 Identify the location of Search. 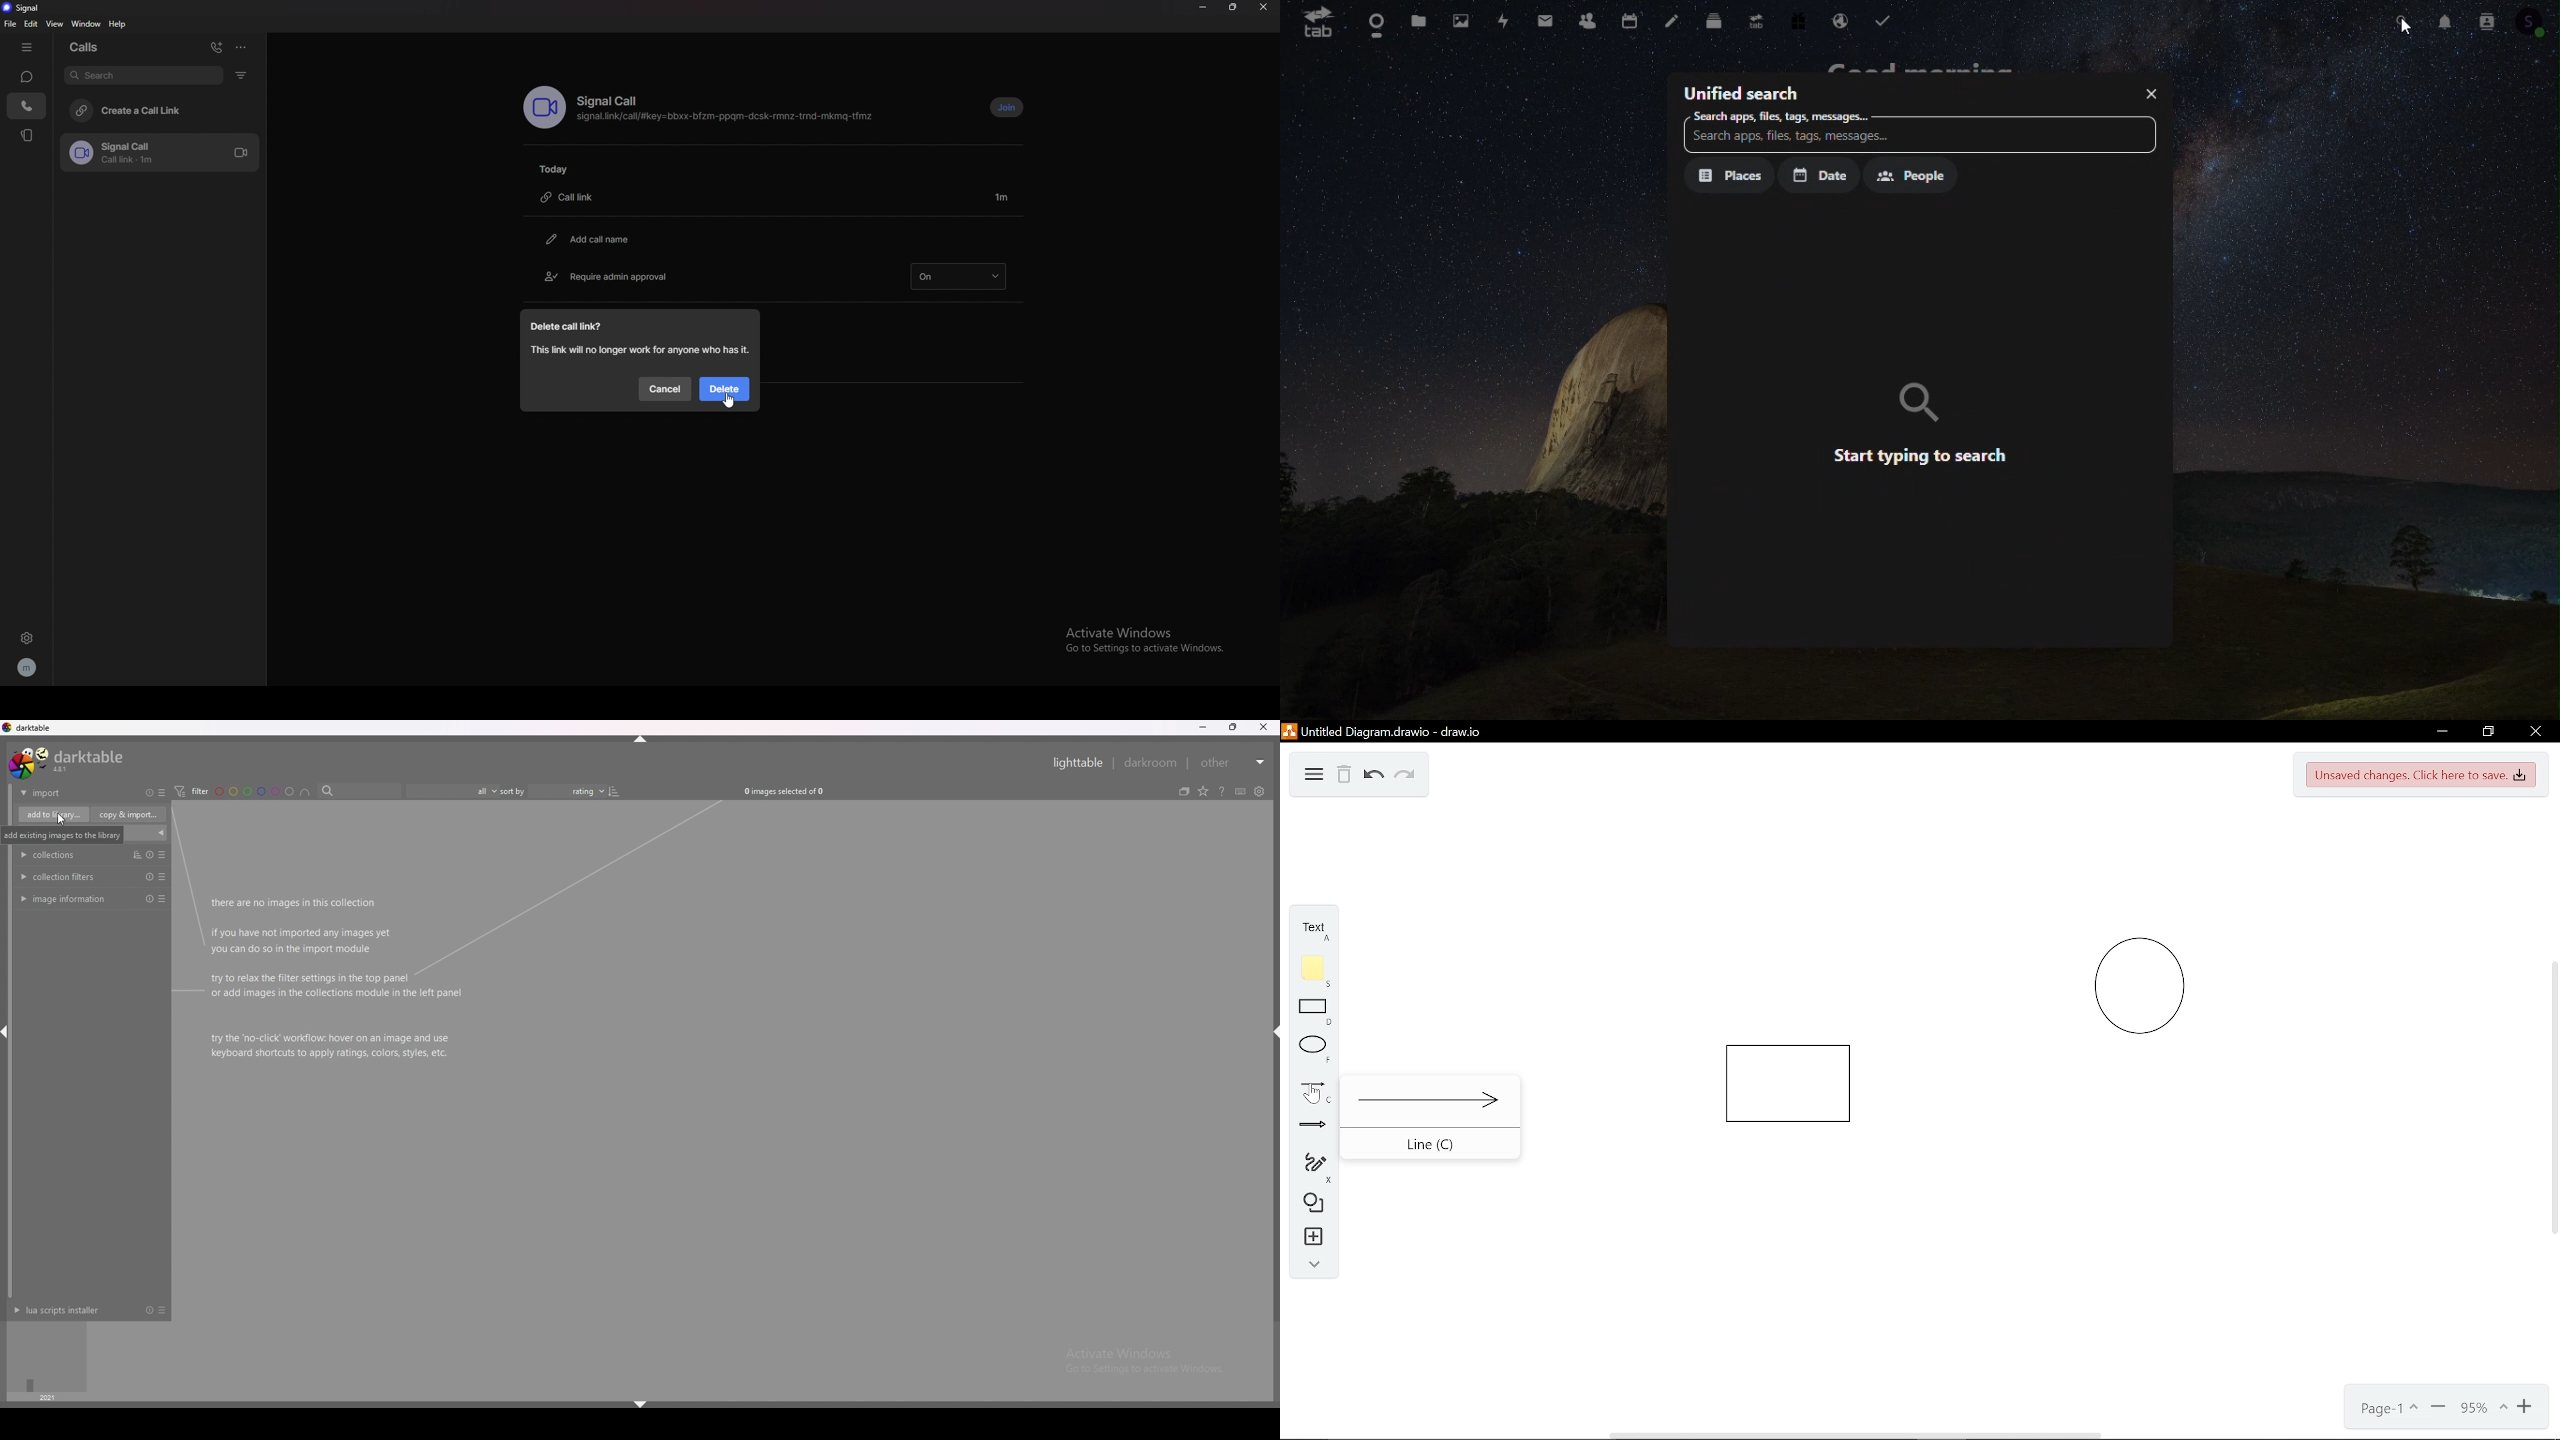
(1780, 116).